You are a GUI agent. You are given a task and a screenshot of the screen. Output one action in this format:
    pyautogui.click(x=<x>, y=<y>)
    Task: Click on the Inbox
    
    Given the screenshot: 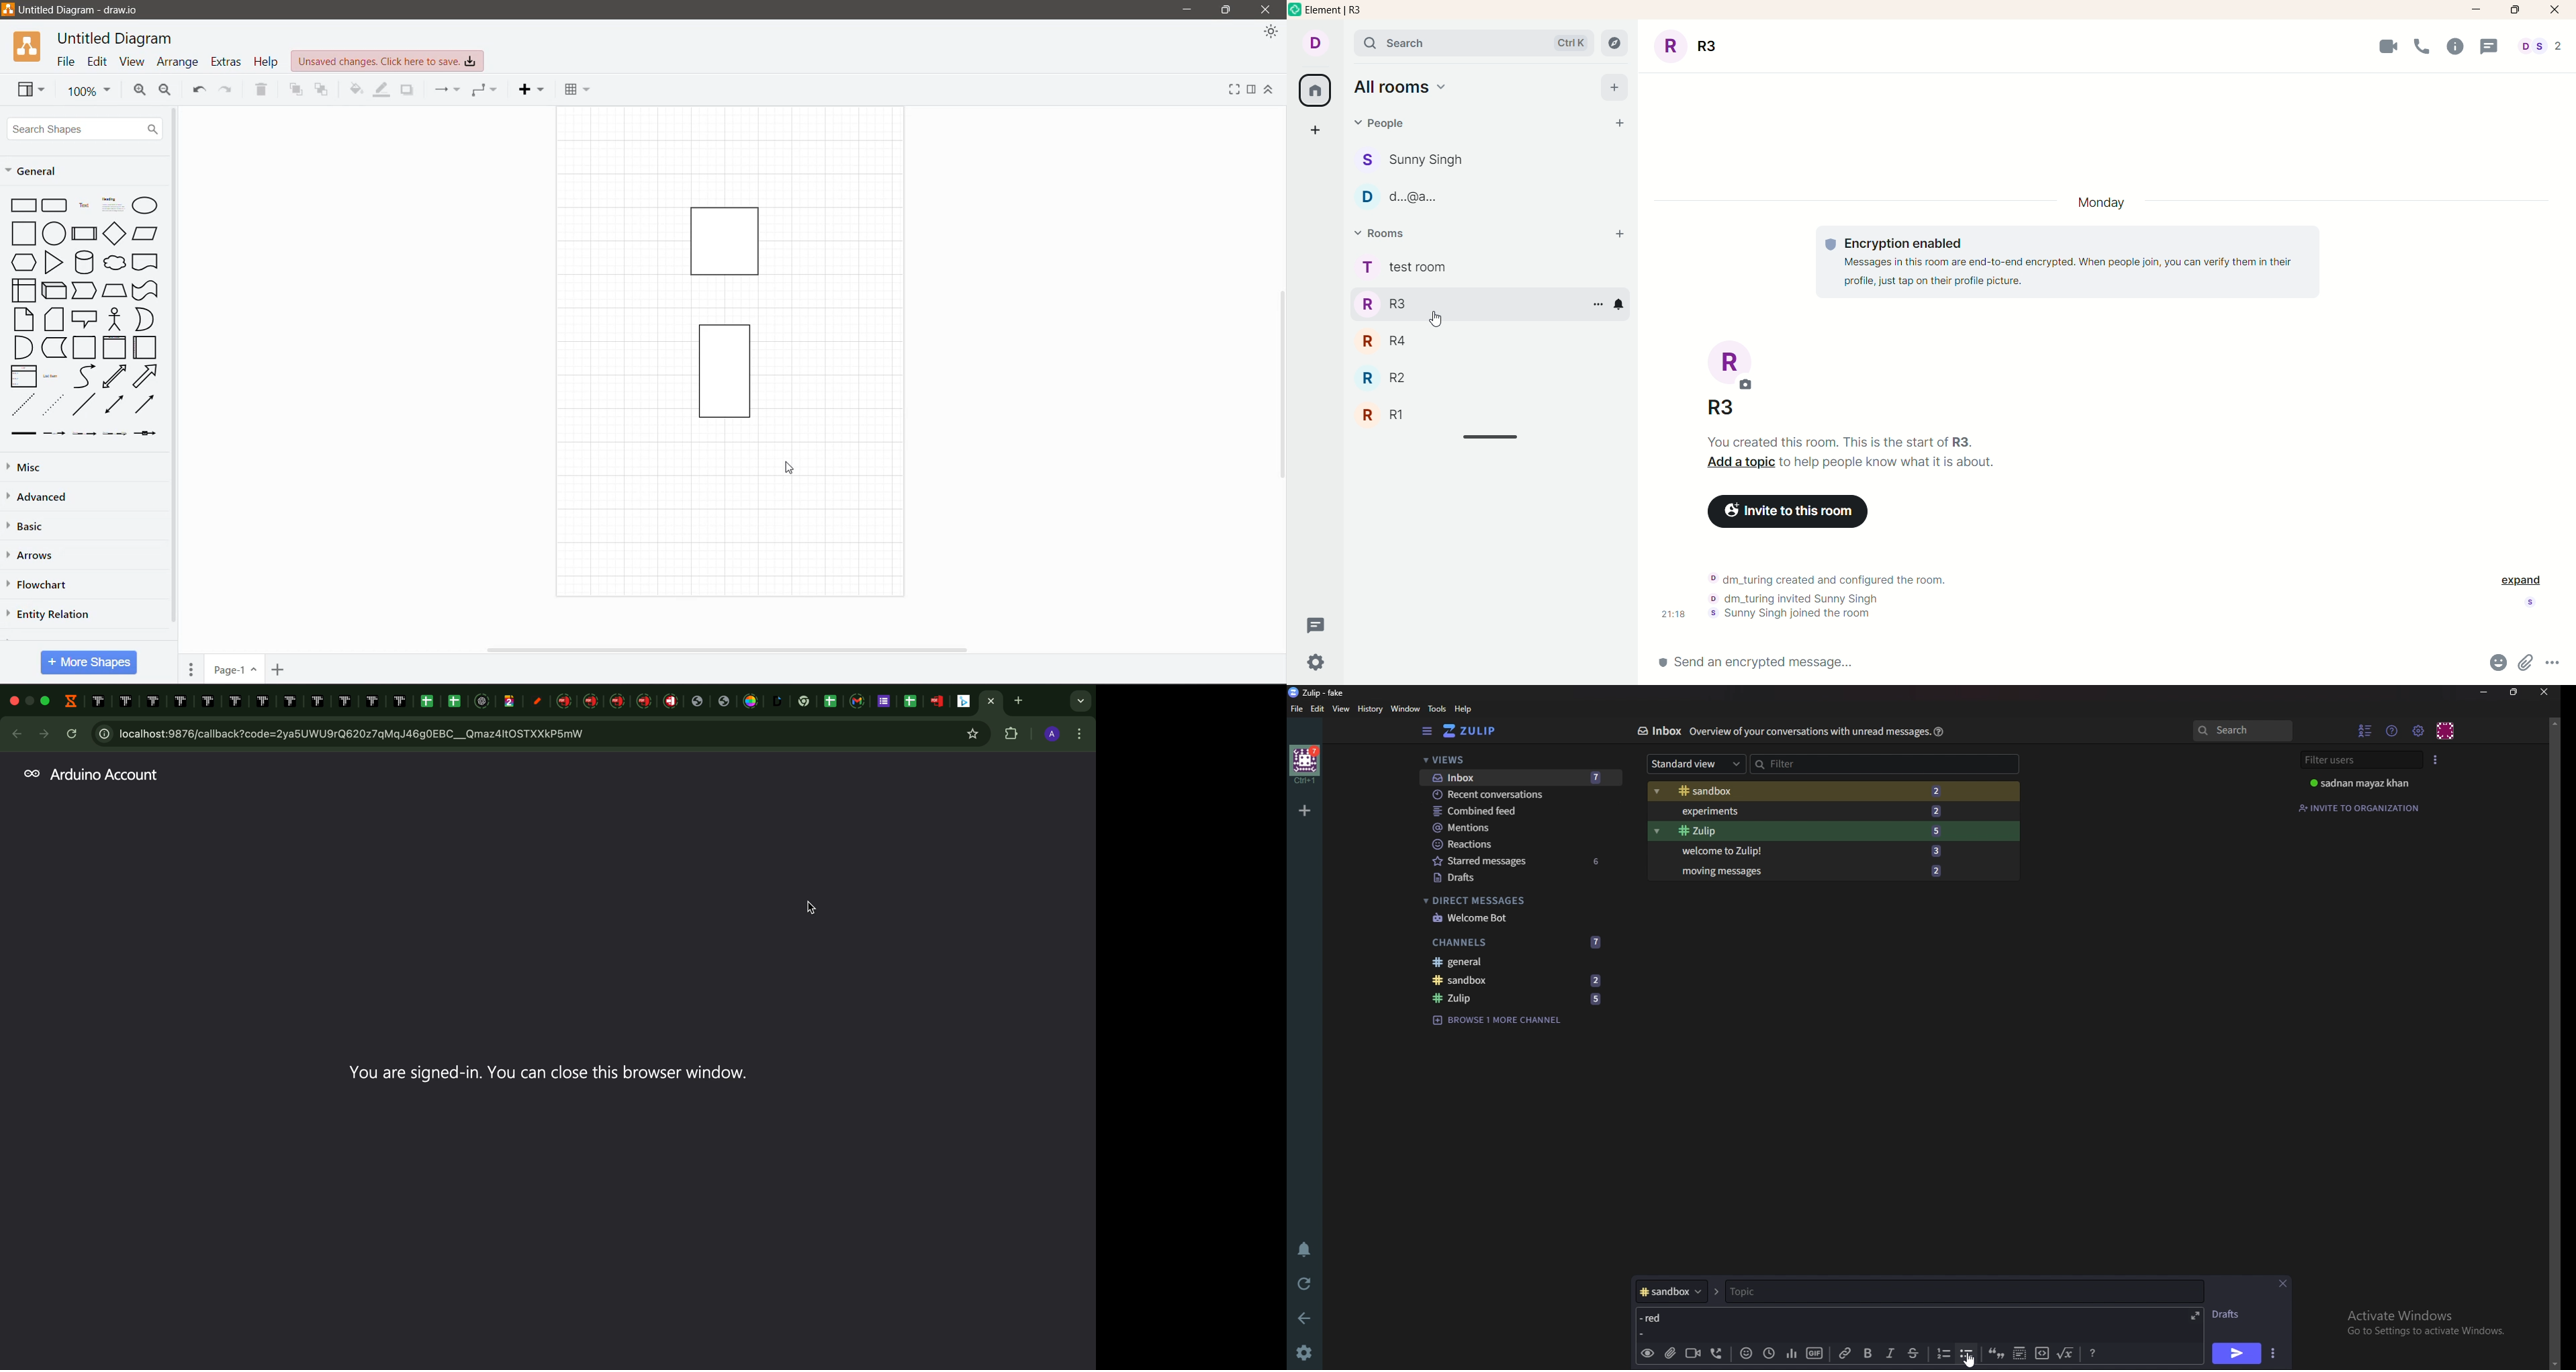 What is the action you would take?
    pyautogui.click(x=1520, y=779)
    